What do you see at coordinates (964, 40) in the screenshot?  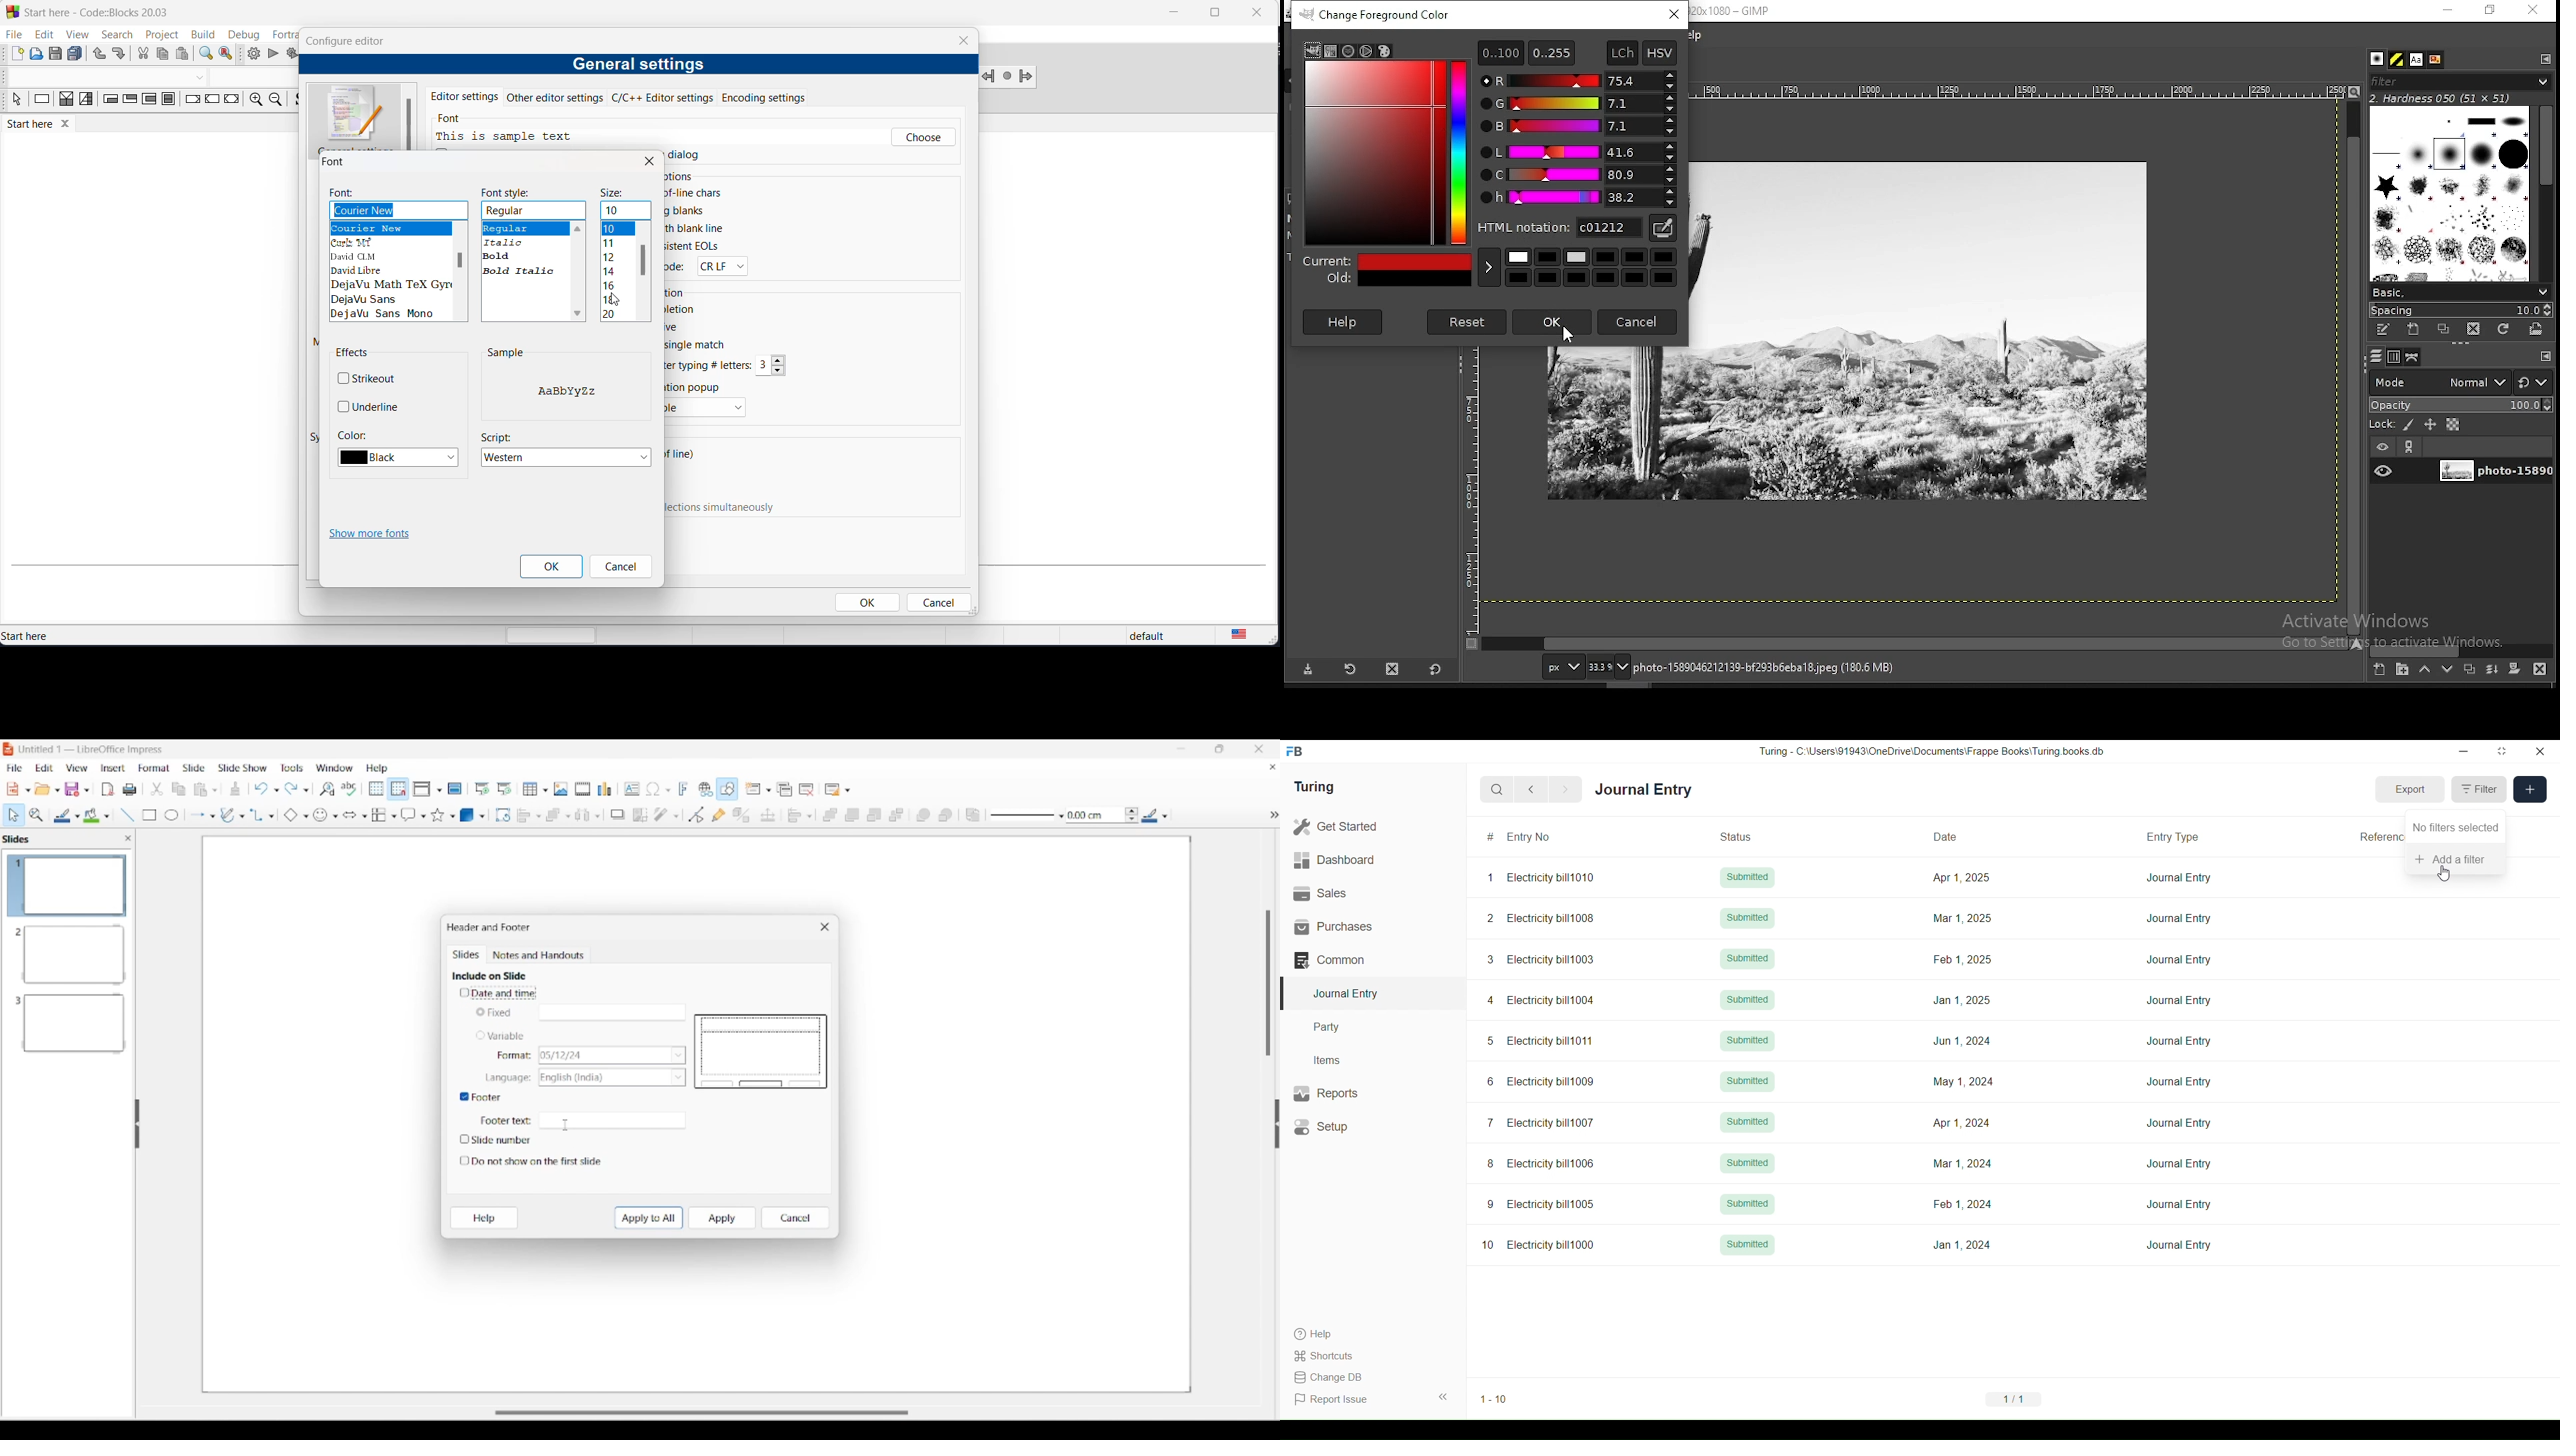 I see `close` at bounding box center [964, 40].